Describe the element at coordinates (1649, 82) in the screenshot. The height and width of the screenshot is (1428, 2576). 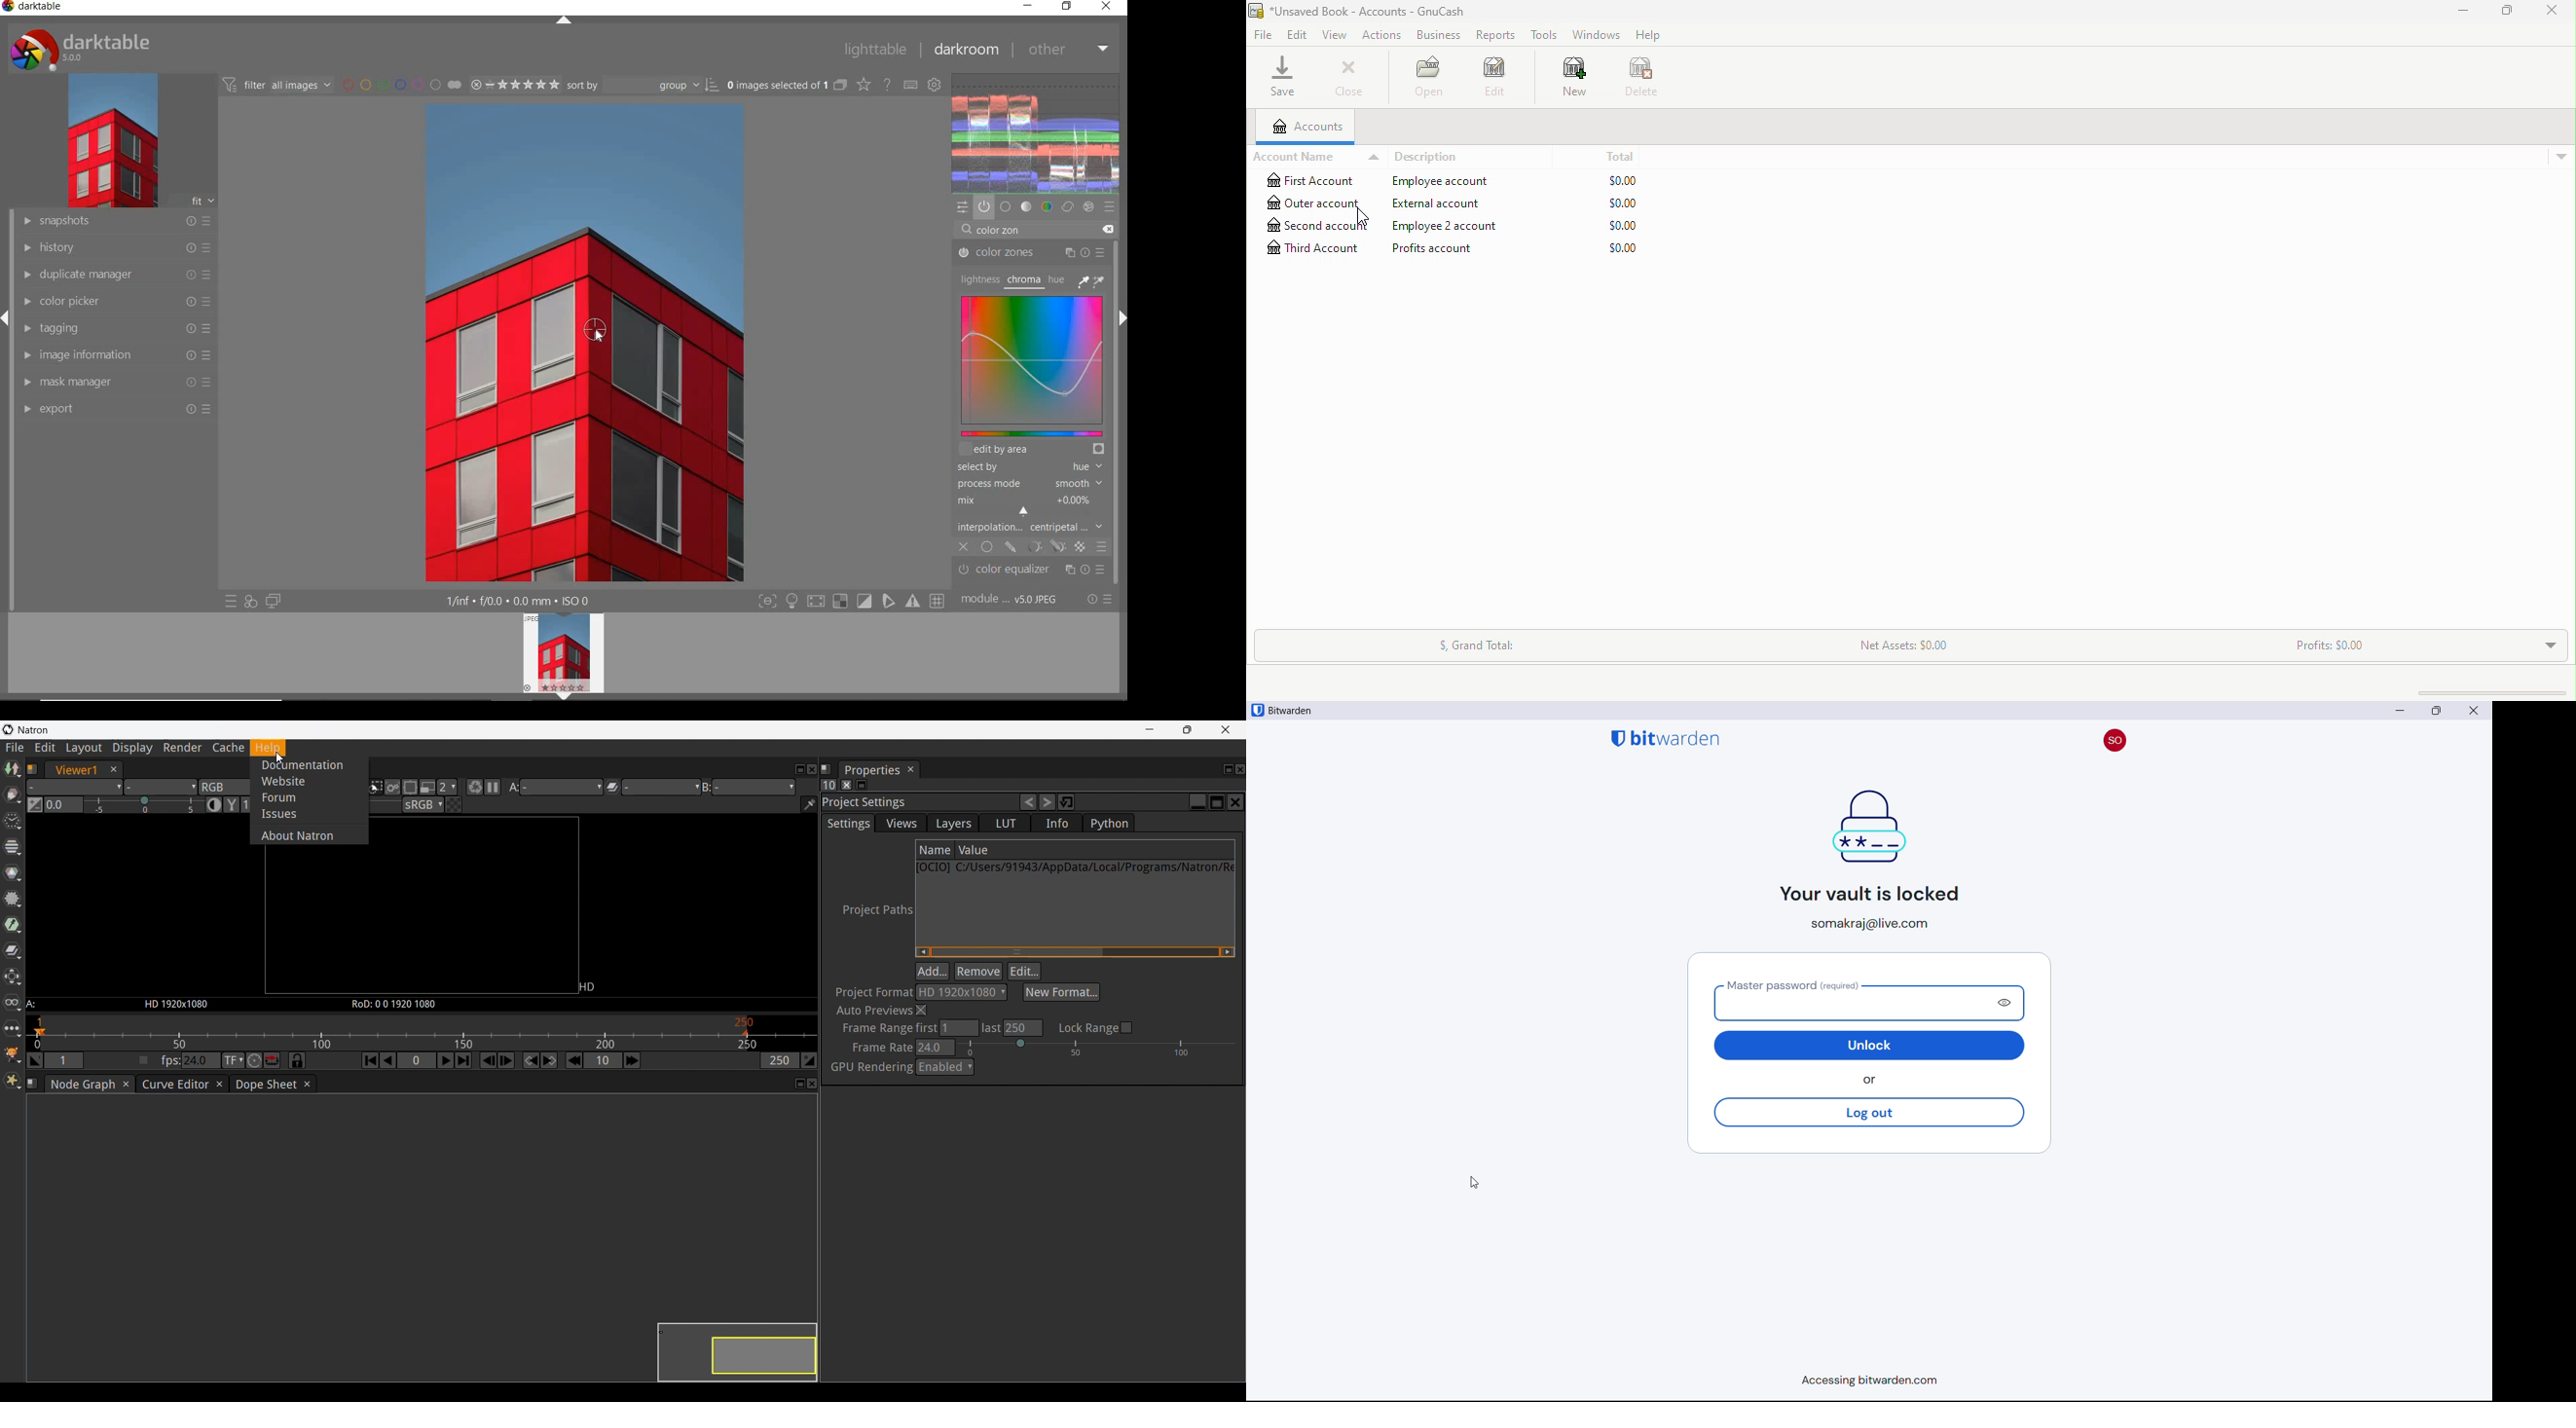
I see `Delete` at that location.